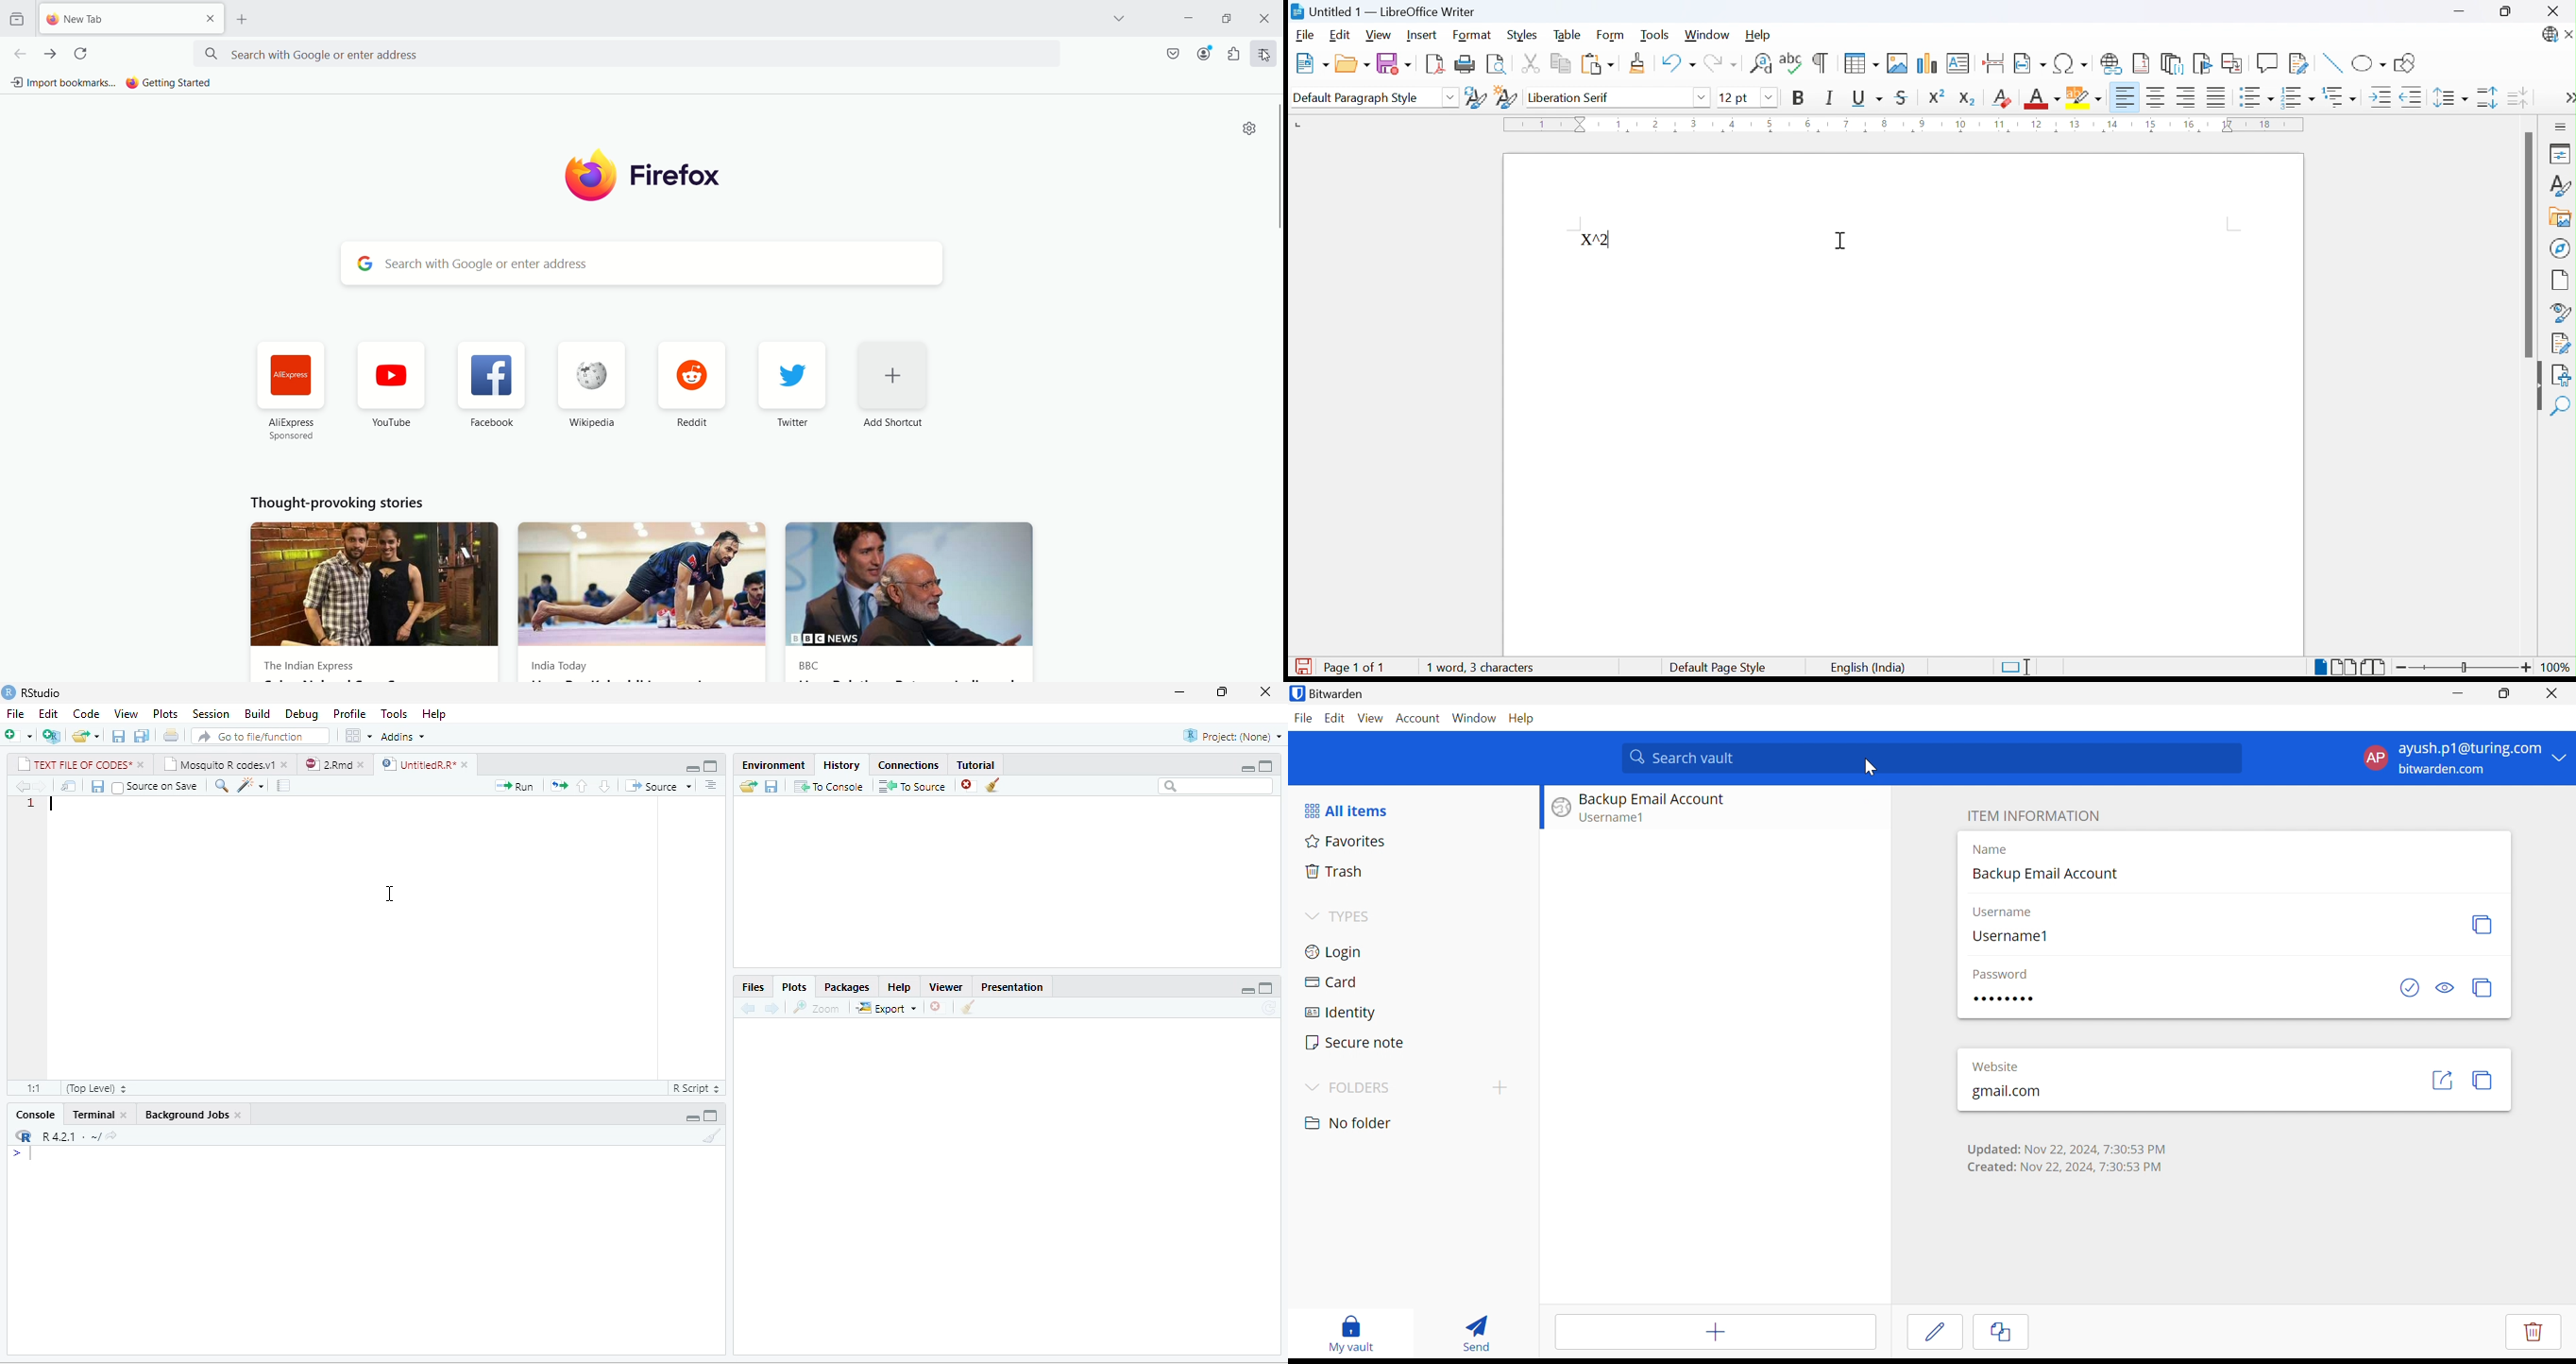  What do you see at coordinates (221, 786) in the screenshot?
I see `search` at bounding box center [221, 786].